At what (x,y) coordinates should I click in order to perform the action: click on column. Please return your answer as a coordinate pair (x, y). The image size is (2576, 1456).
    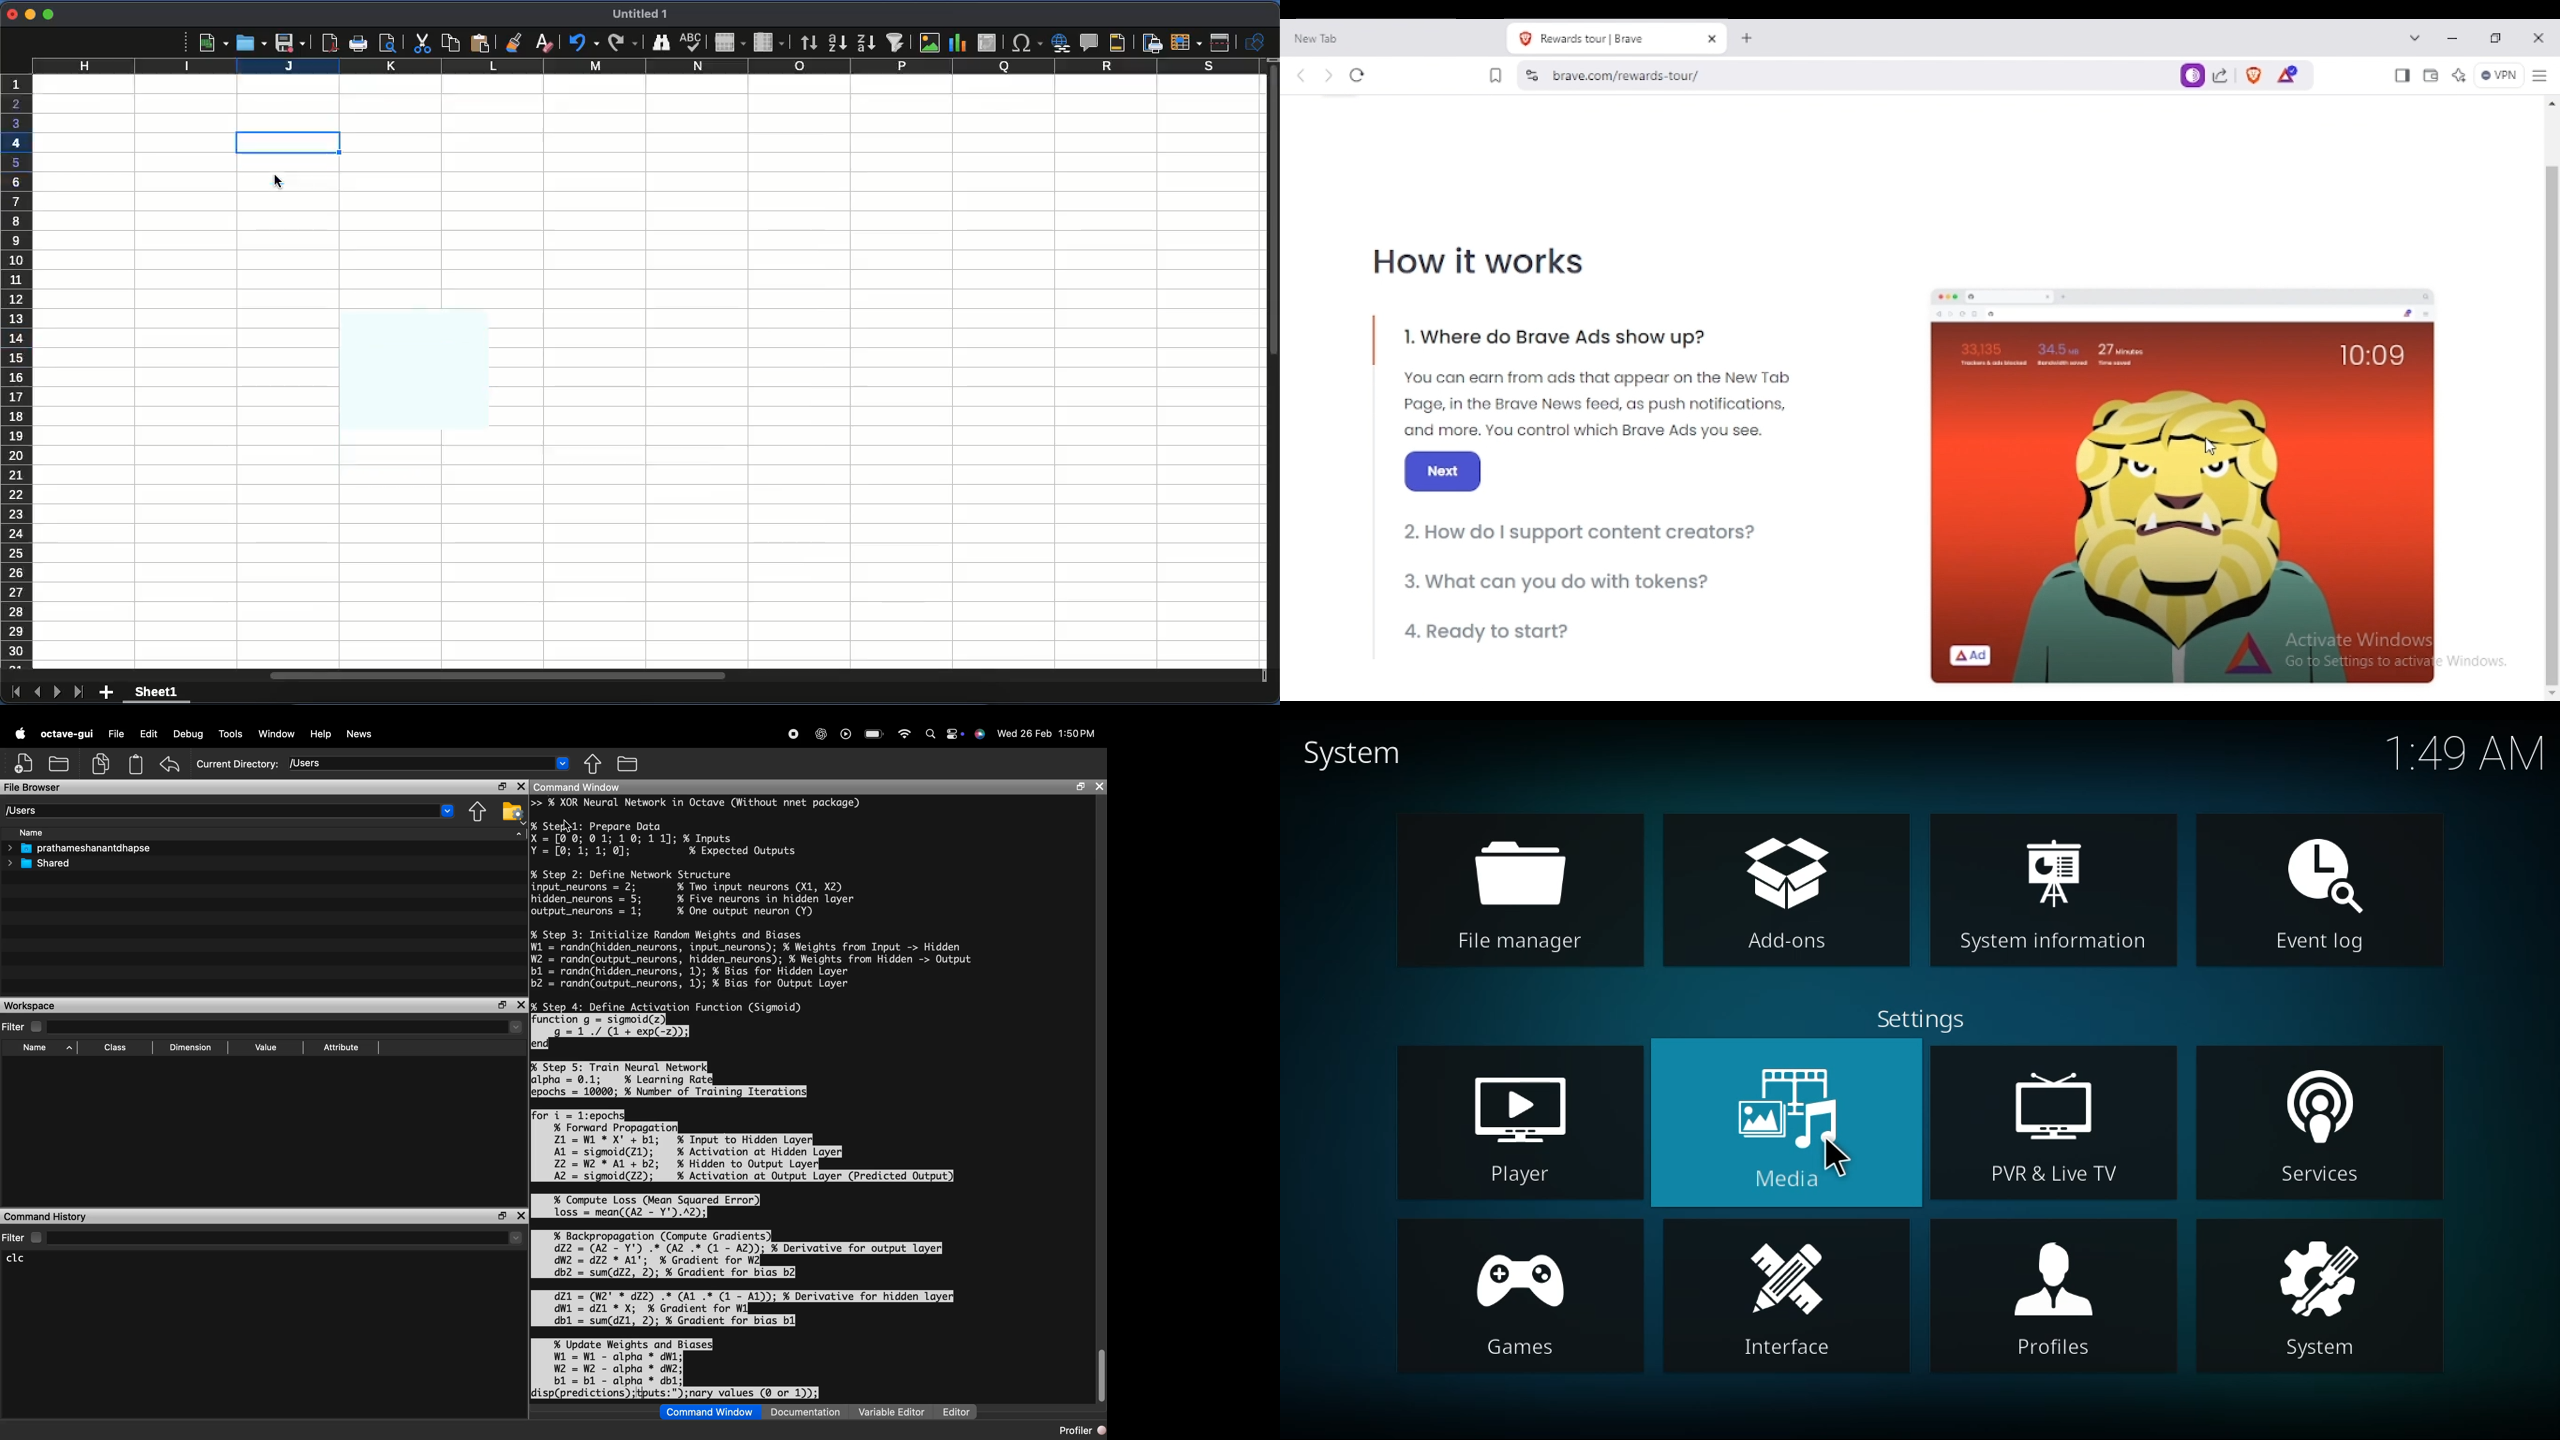
    Looking at the image, I should click on (644, 67).